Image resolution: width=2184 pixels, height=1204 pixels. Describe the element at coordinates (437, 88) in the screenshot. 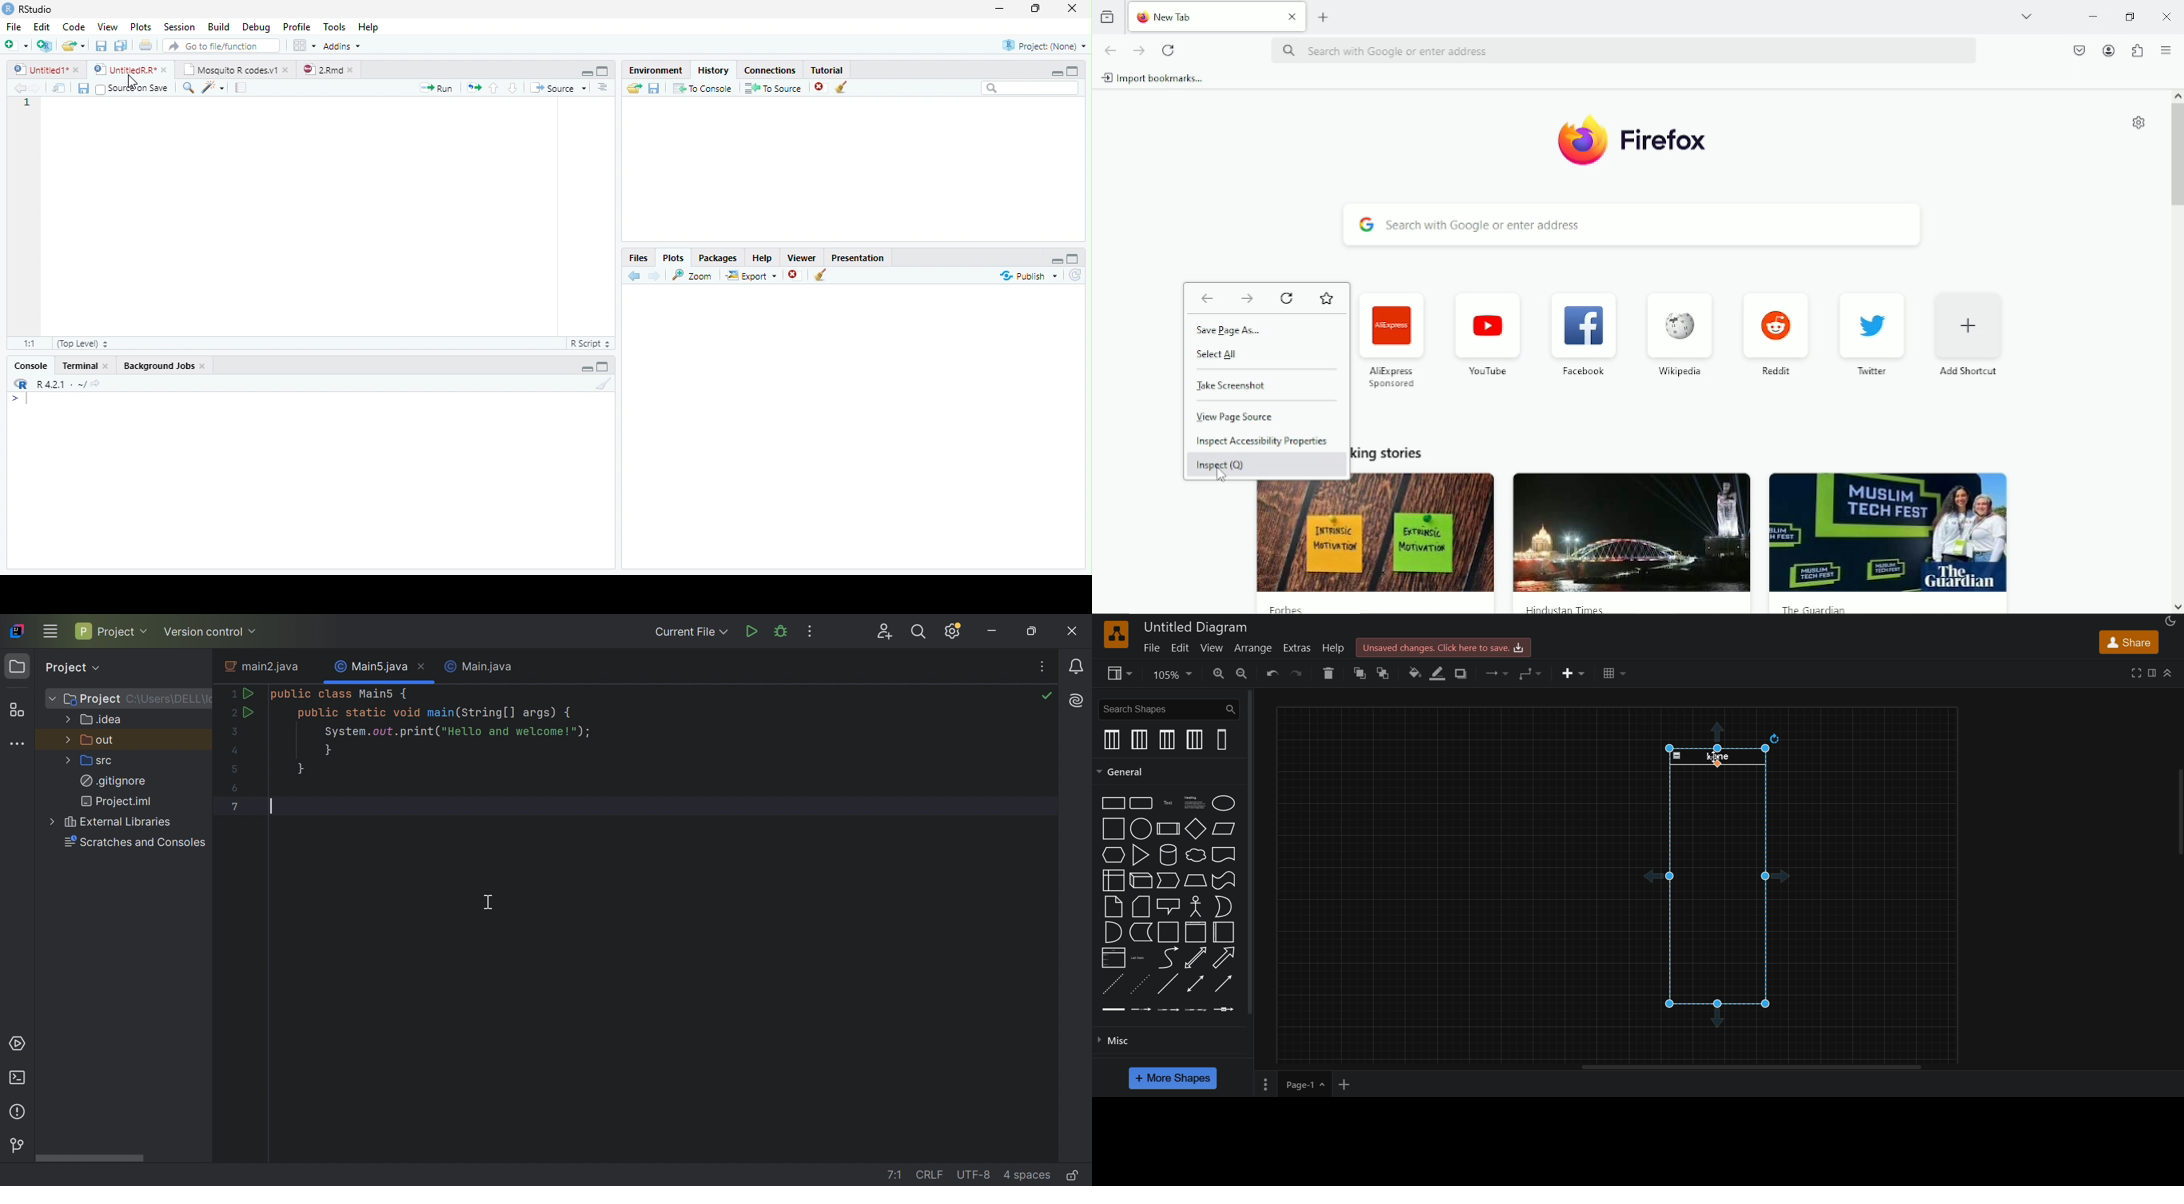

I see `Run` at that location.